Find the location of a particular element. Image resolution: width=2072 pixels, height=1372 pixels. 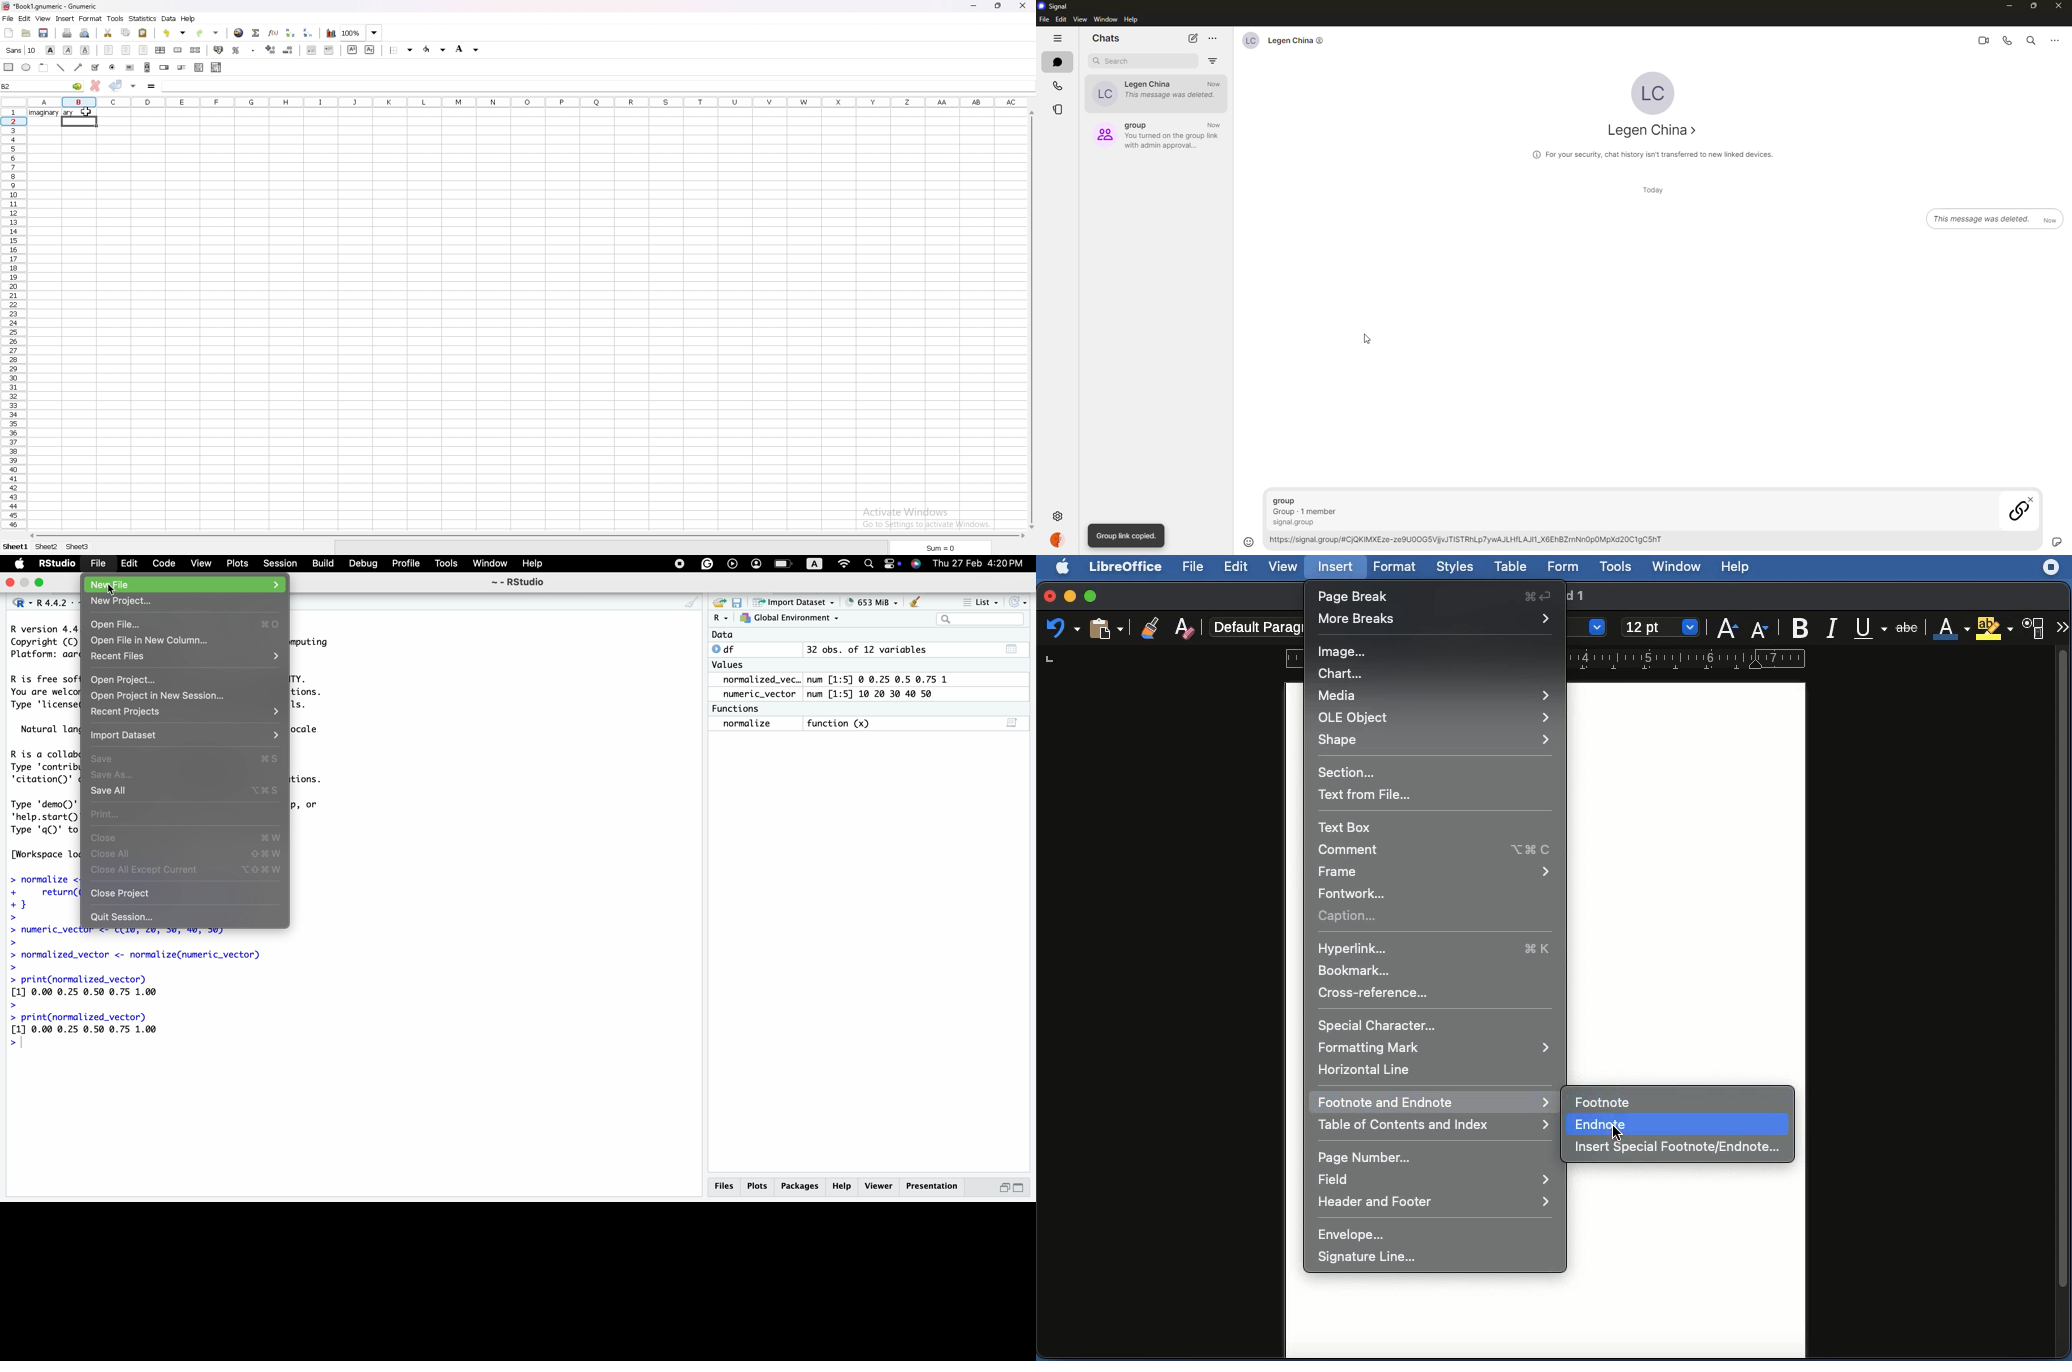

help is located at coordinates (1735, 567).